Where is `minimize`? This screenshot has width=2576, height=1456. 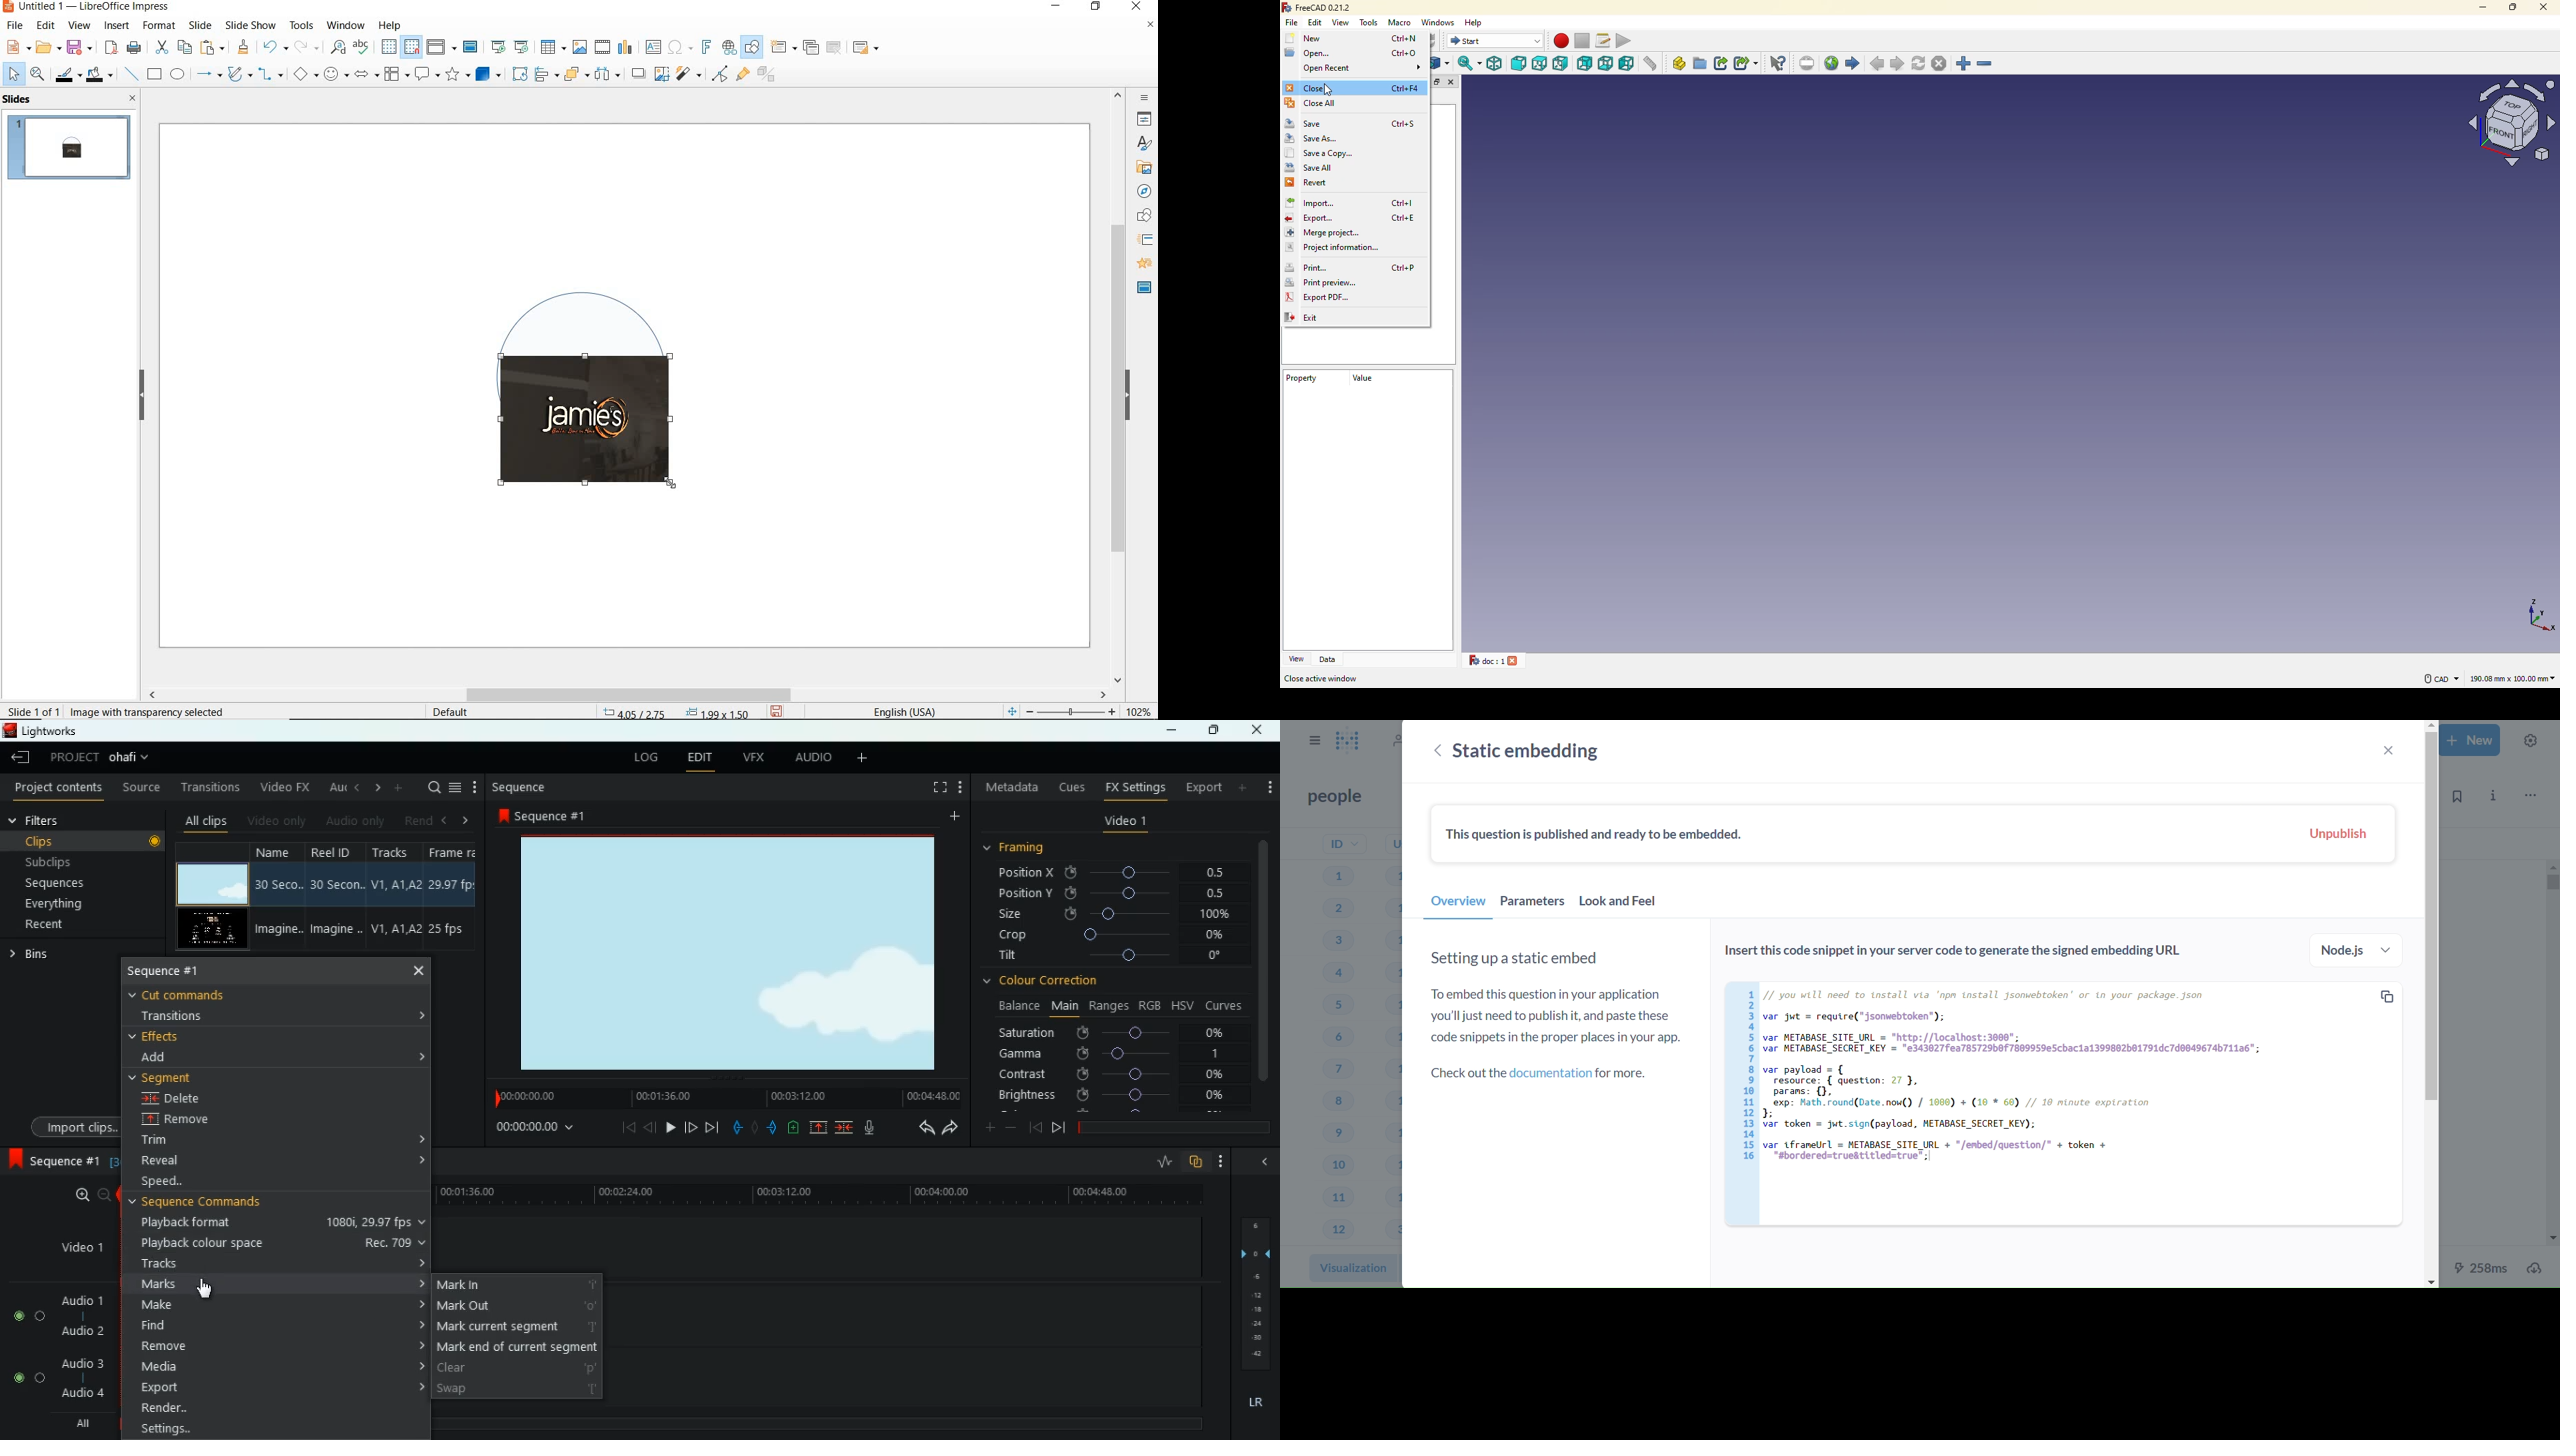 minimize is located at coordinates (1175, 730).